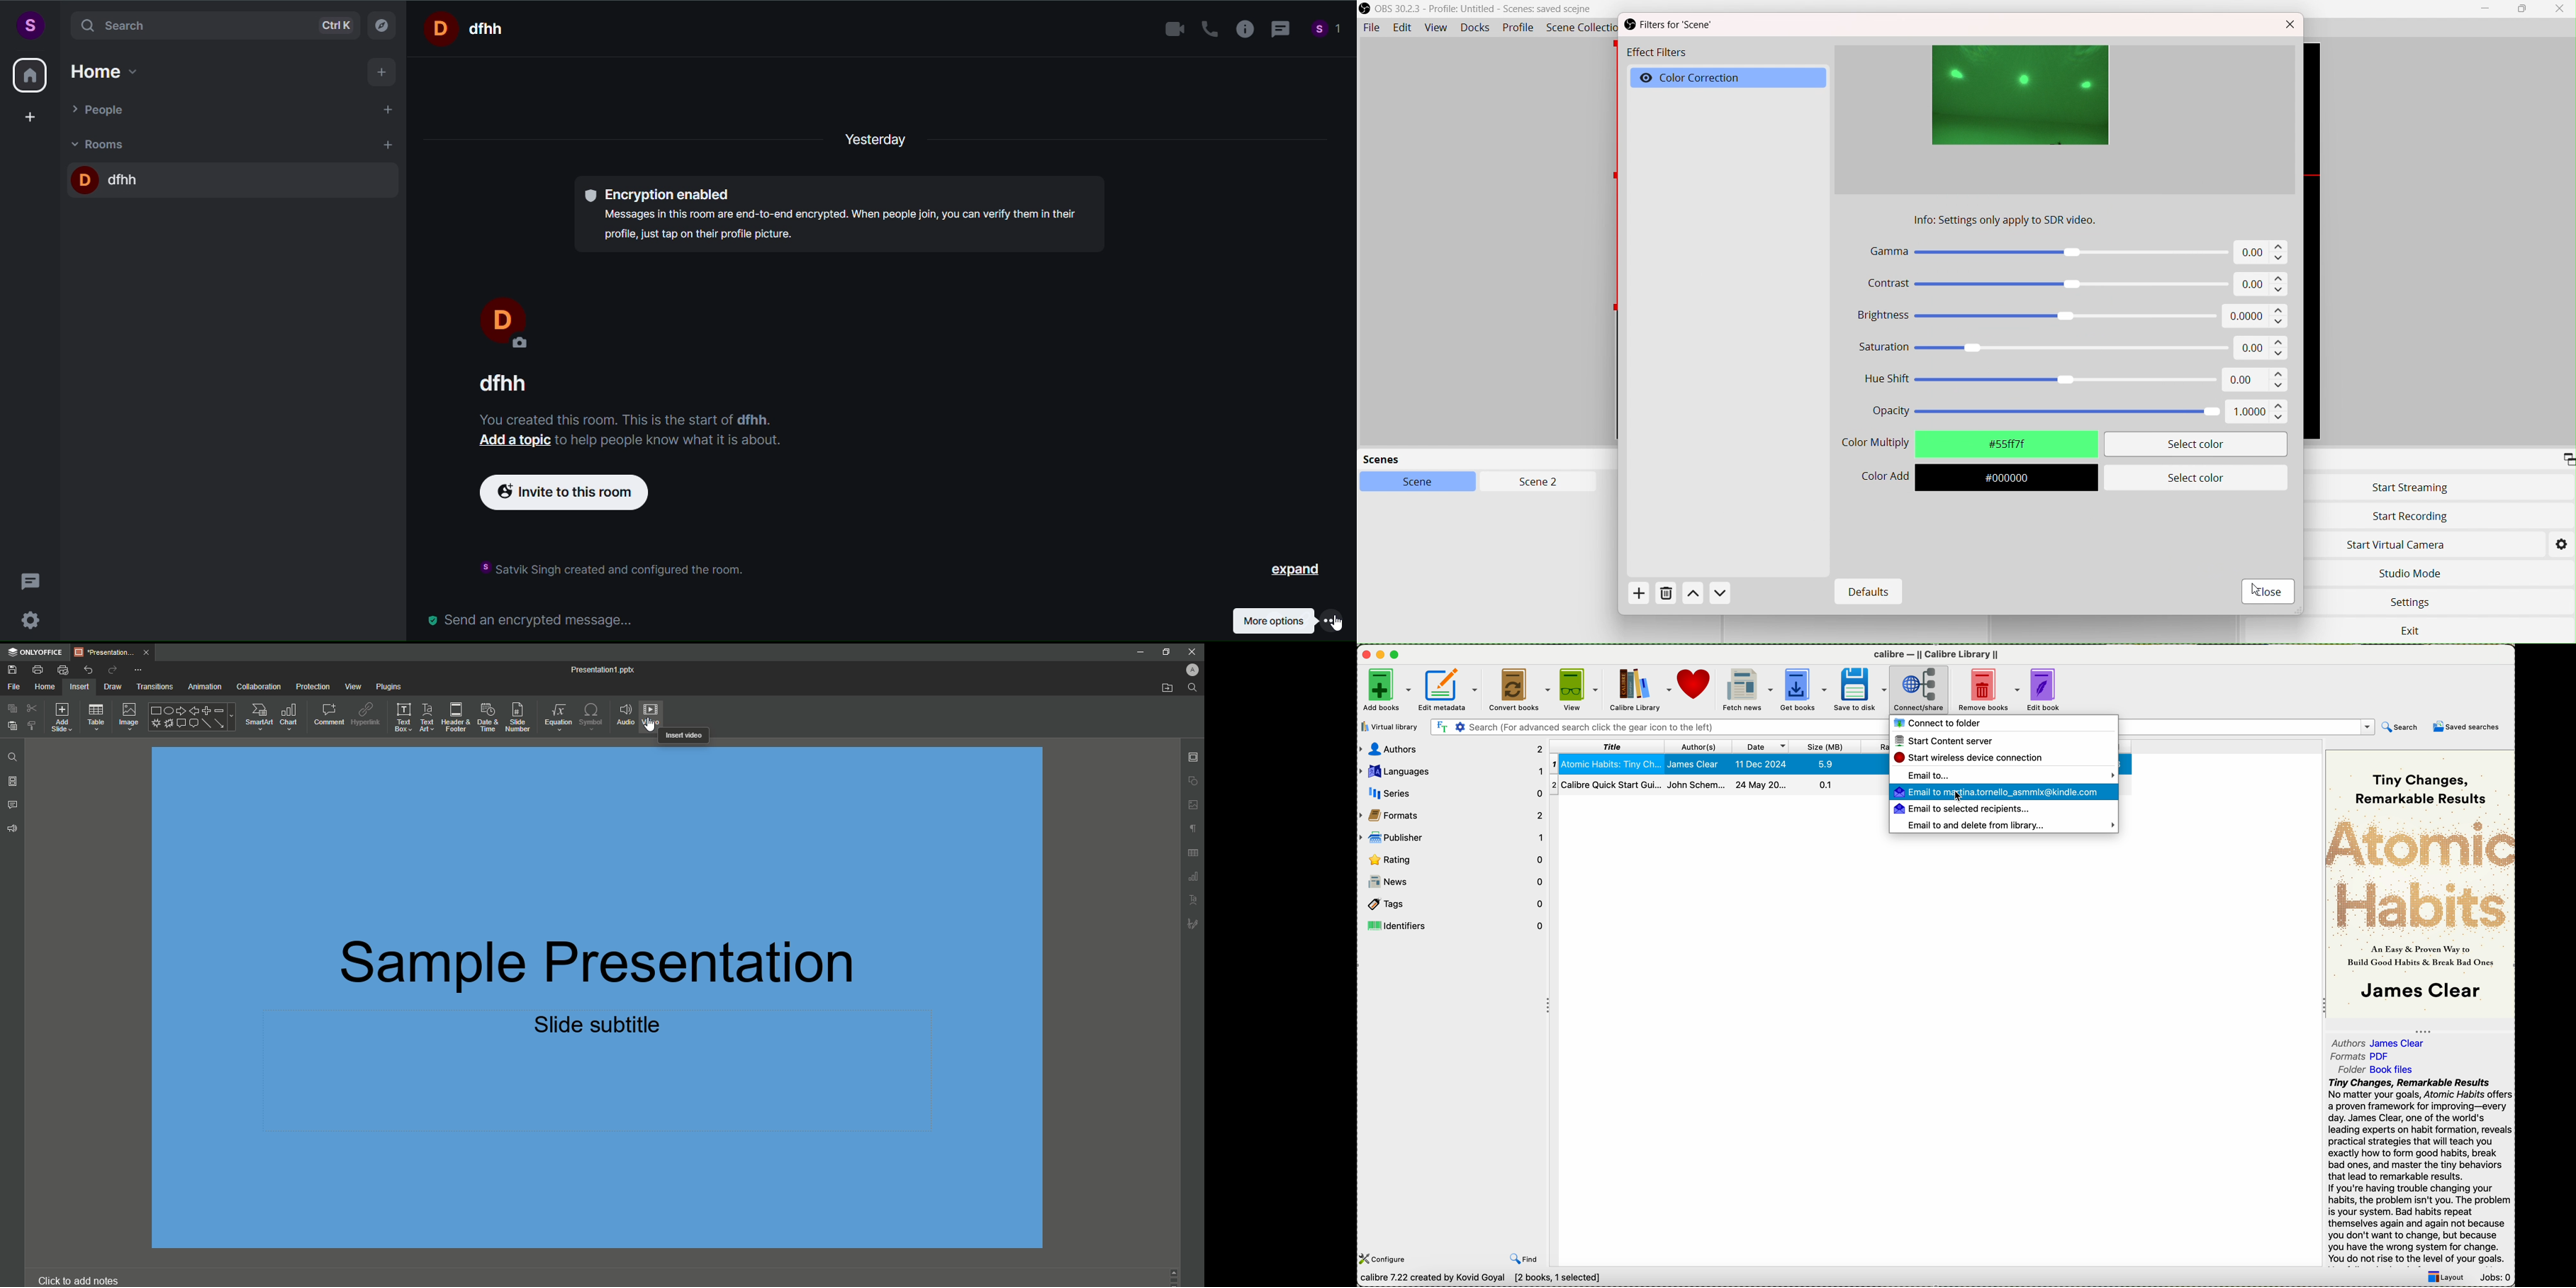 The height and width of the screenshot is (1288, 2576). Describe the element at coordinates (1680, 25) in the screenshot. I see `Filters` at that location.